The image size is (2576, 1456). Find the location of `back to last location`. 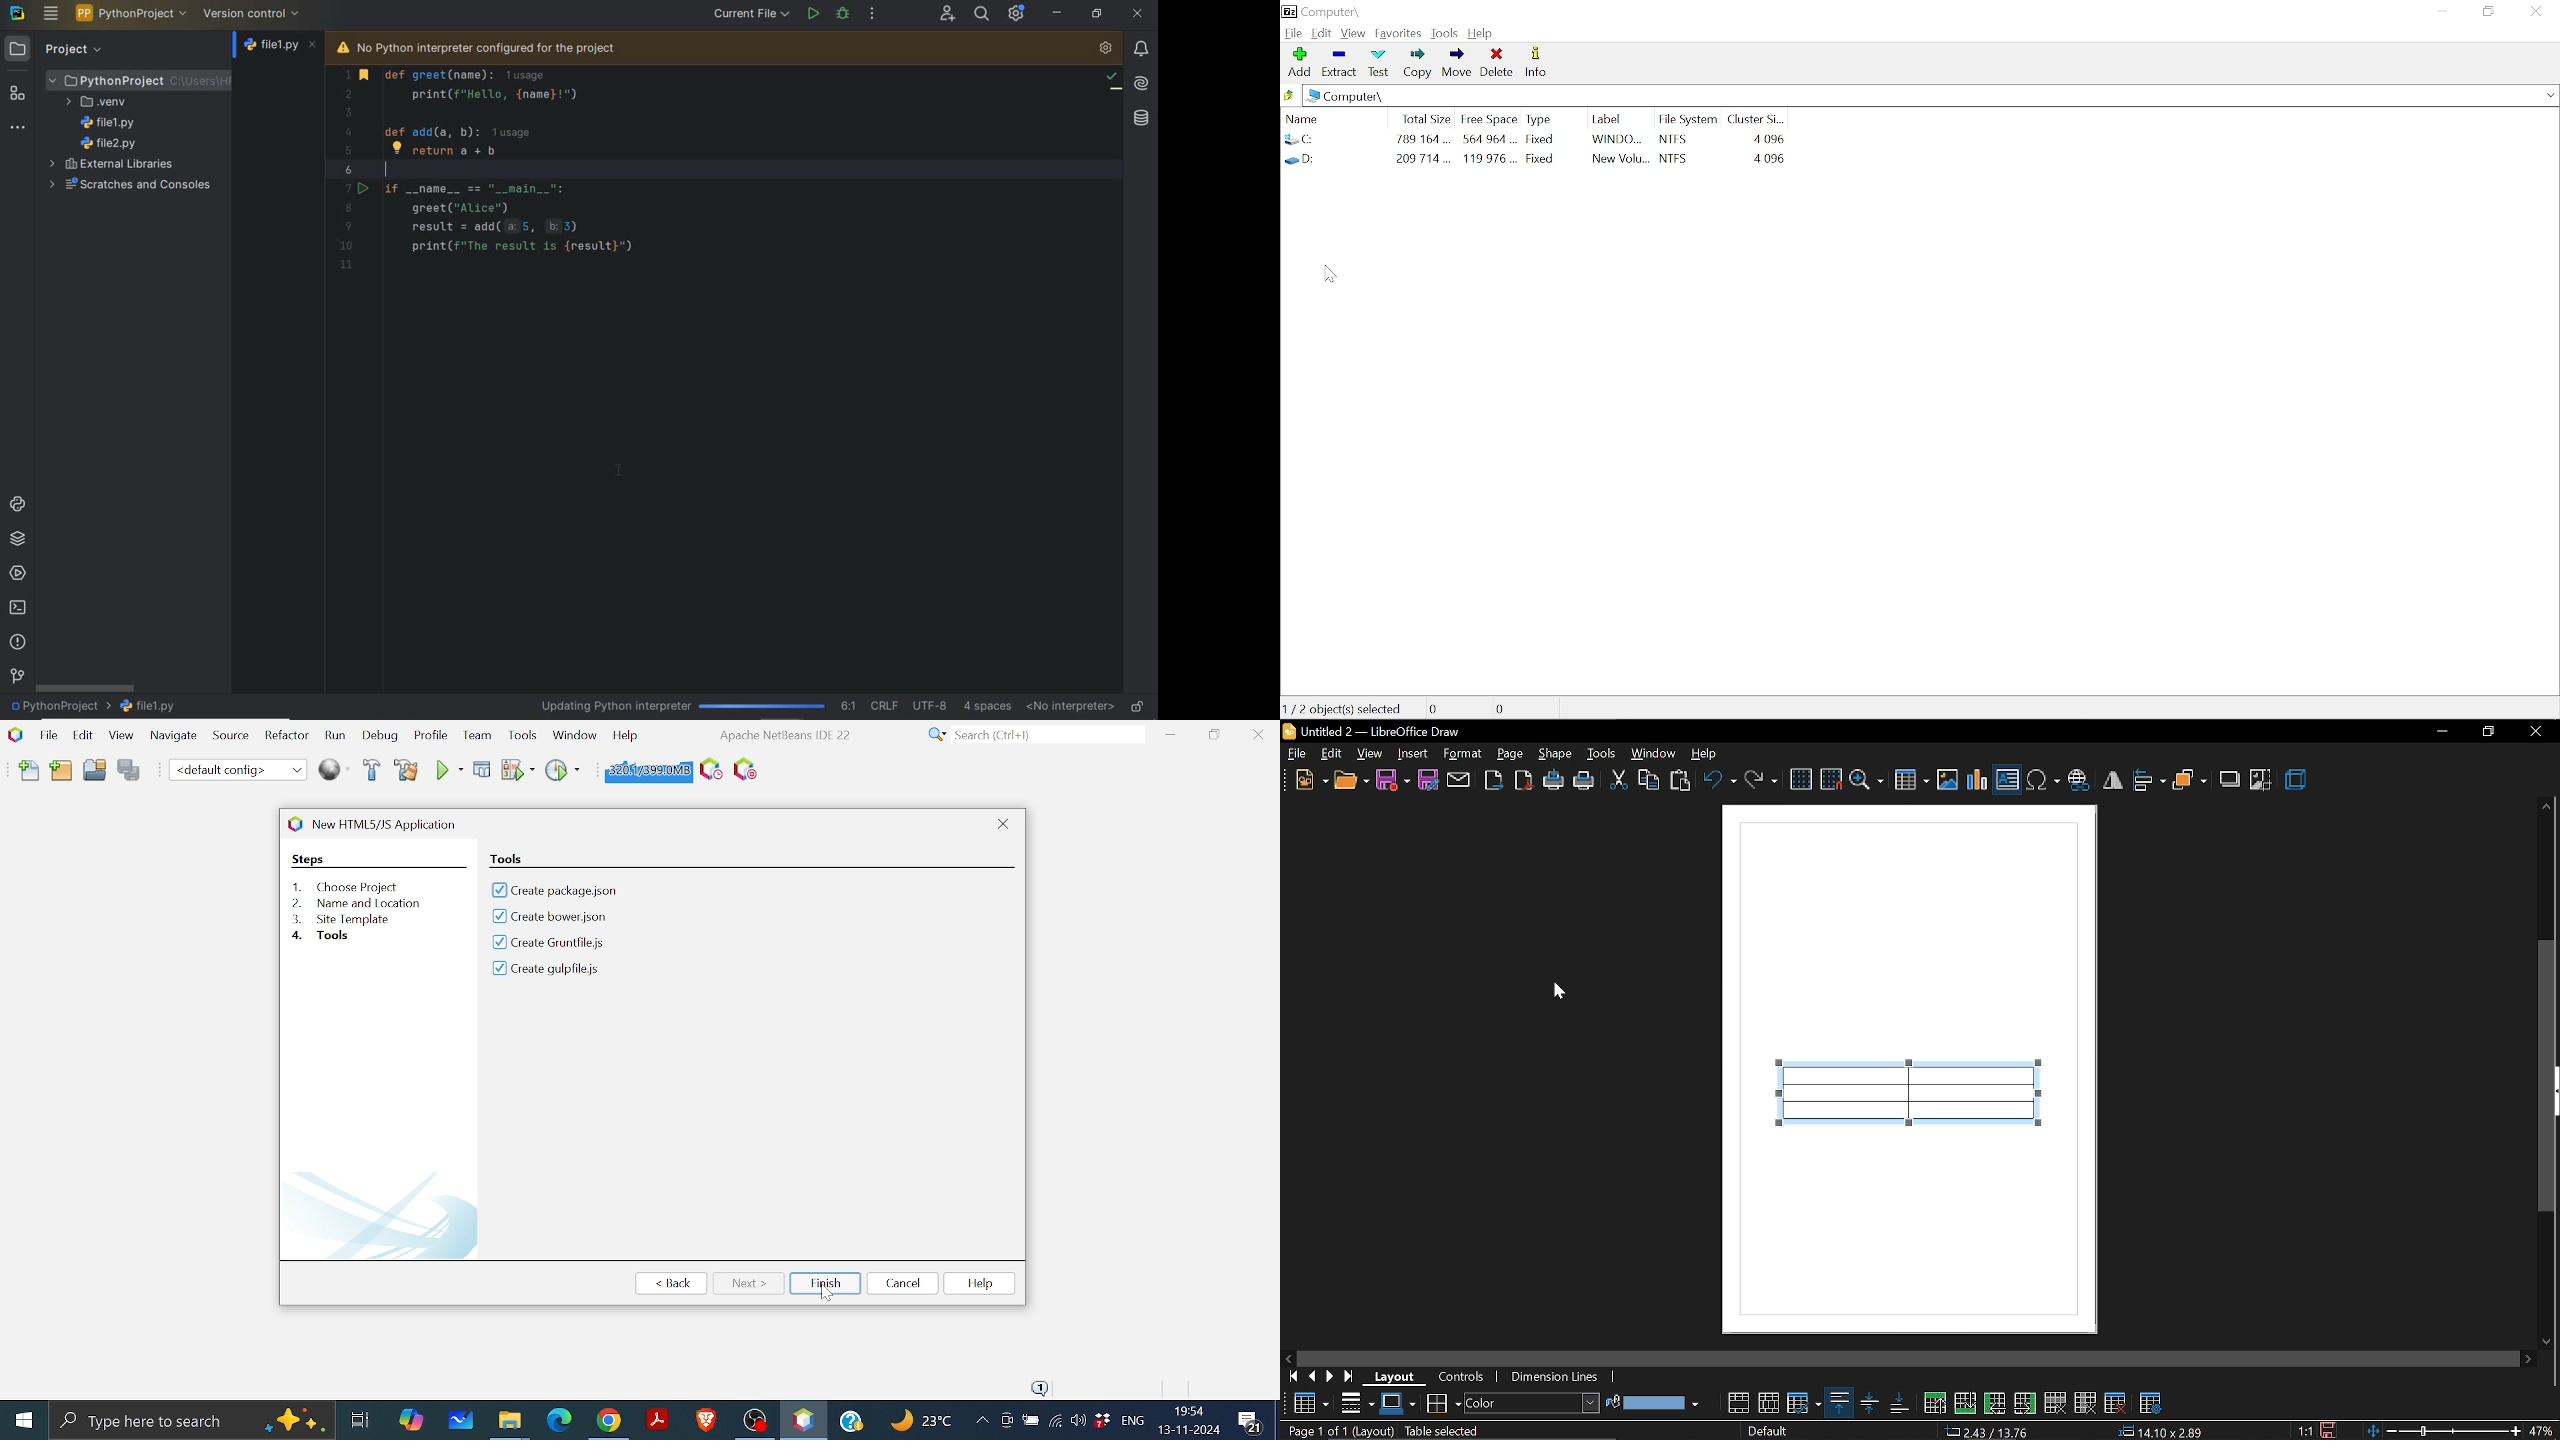

back to last location is located at coordinates (1291, 97).